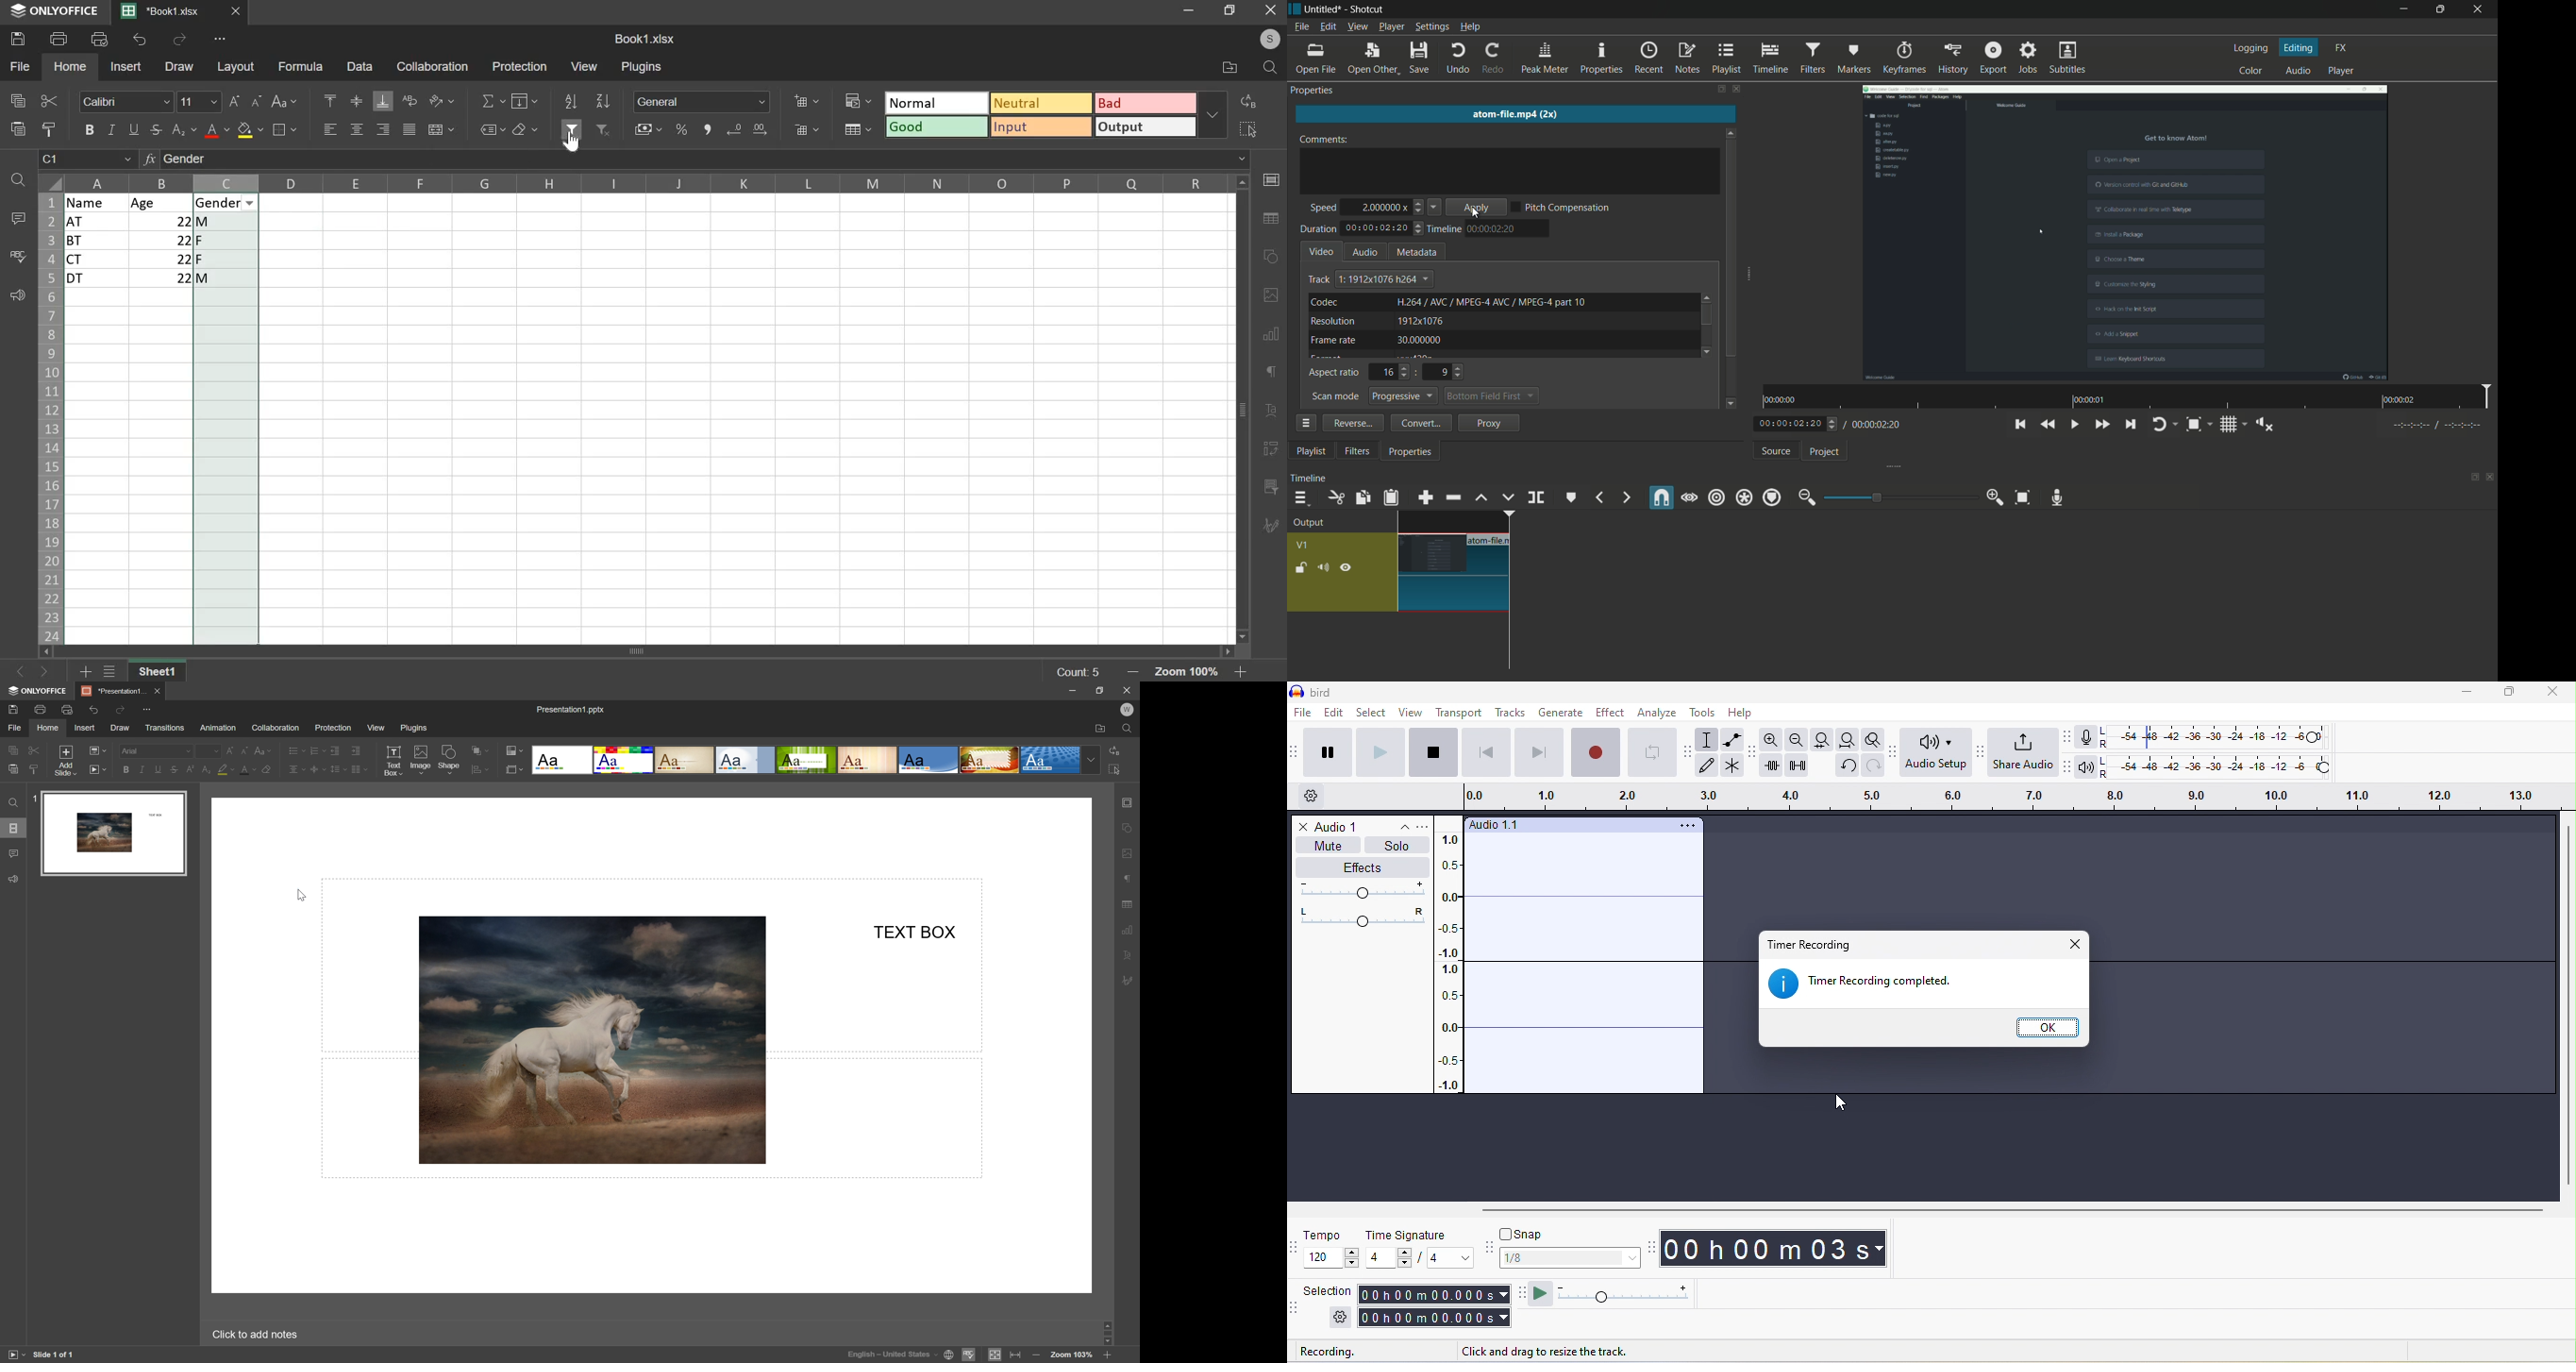 Image resolution: width=2576 pixels, height=1372 pixels. What do you see at coordinates (1660, 498) in the screenshot?
I see `snap` at bounding box center [1660, 498].